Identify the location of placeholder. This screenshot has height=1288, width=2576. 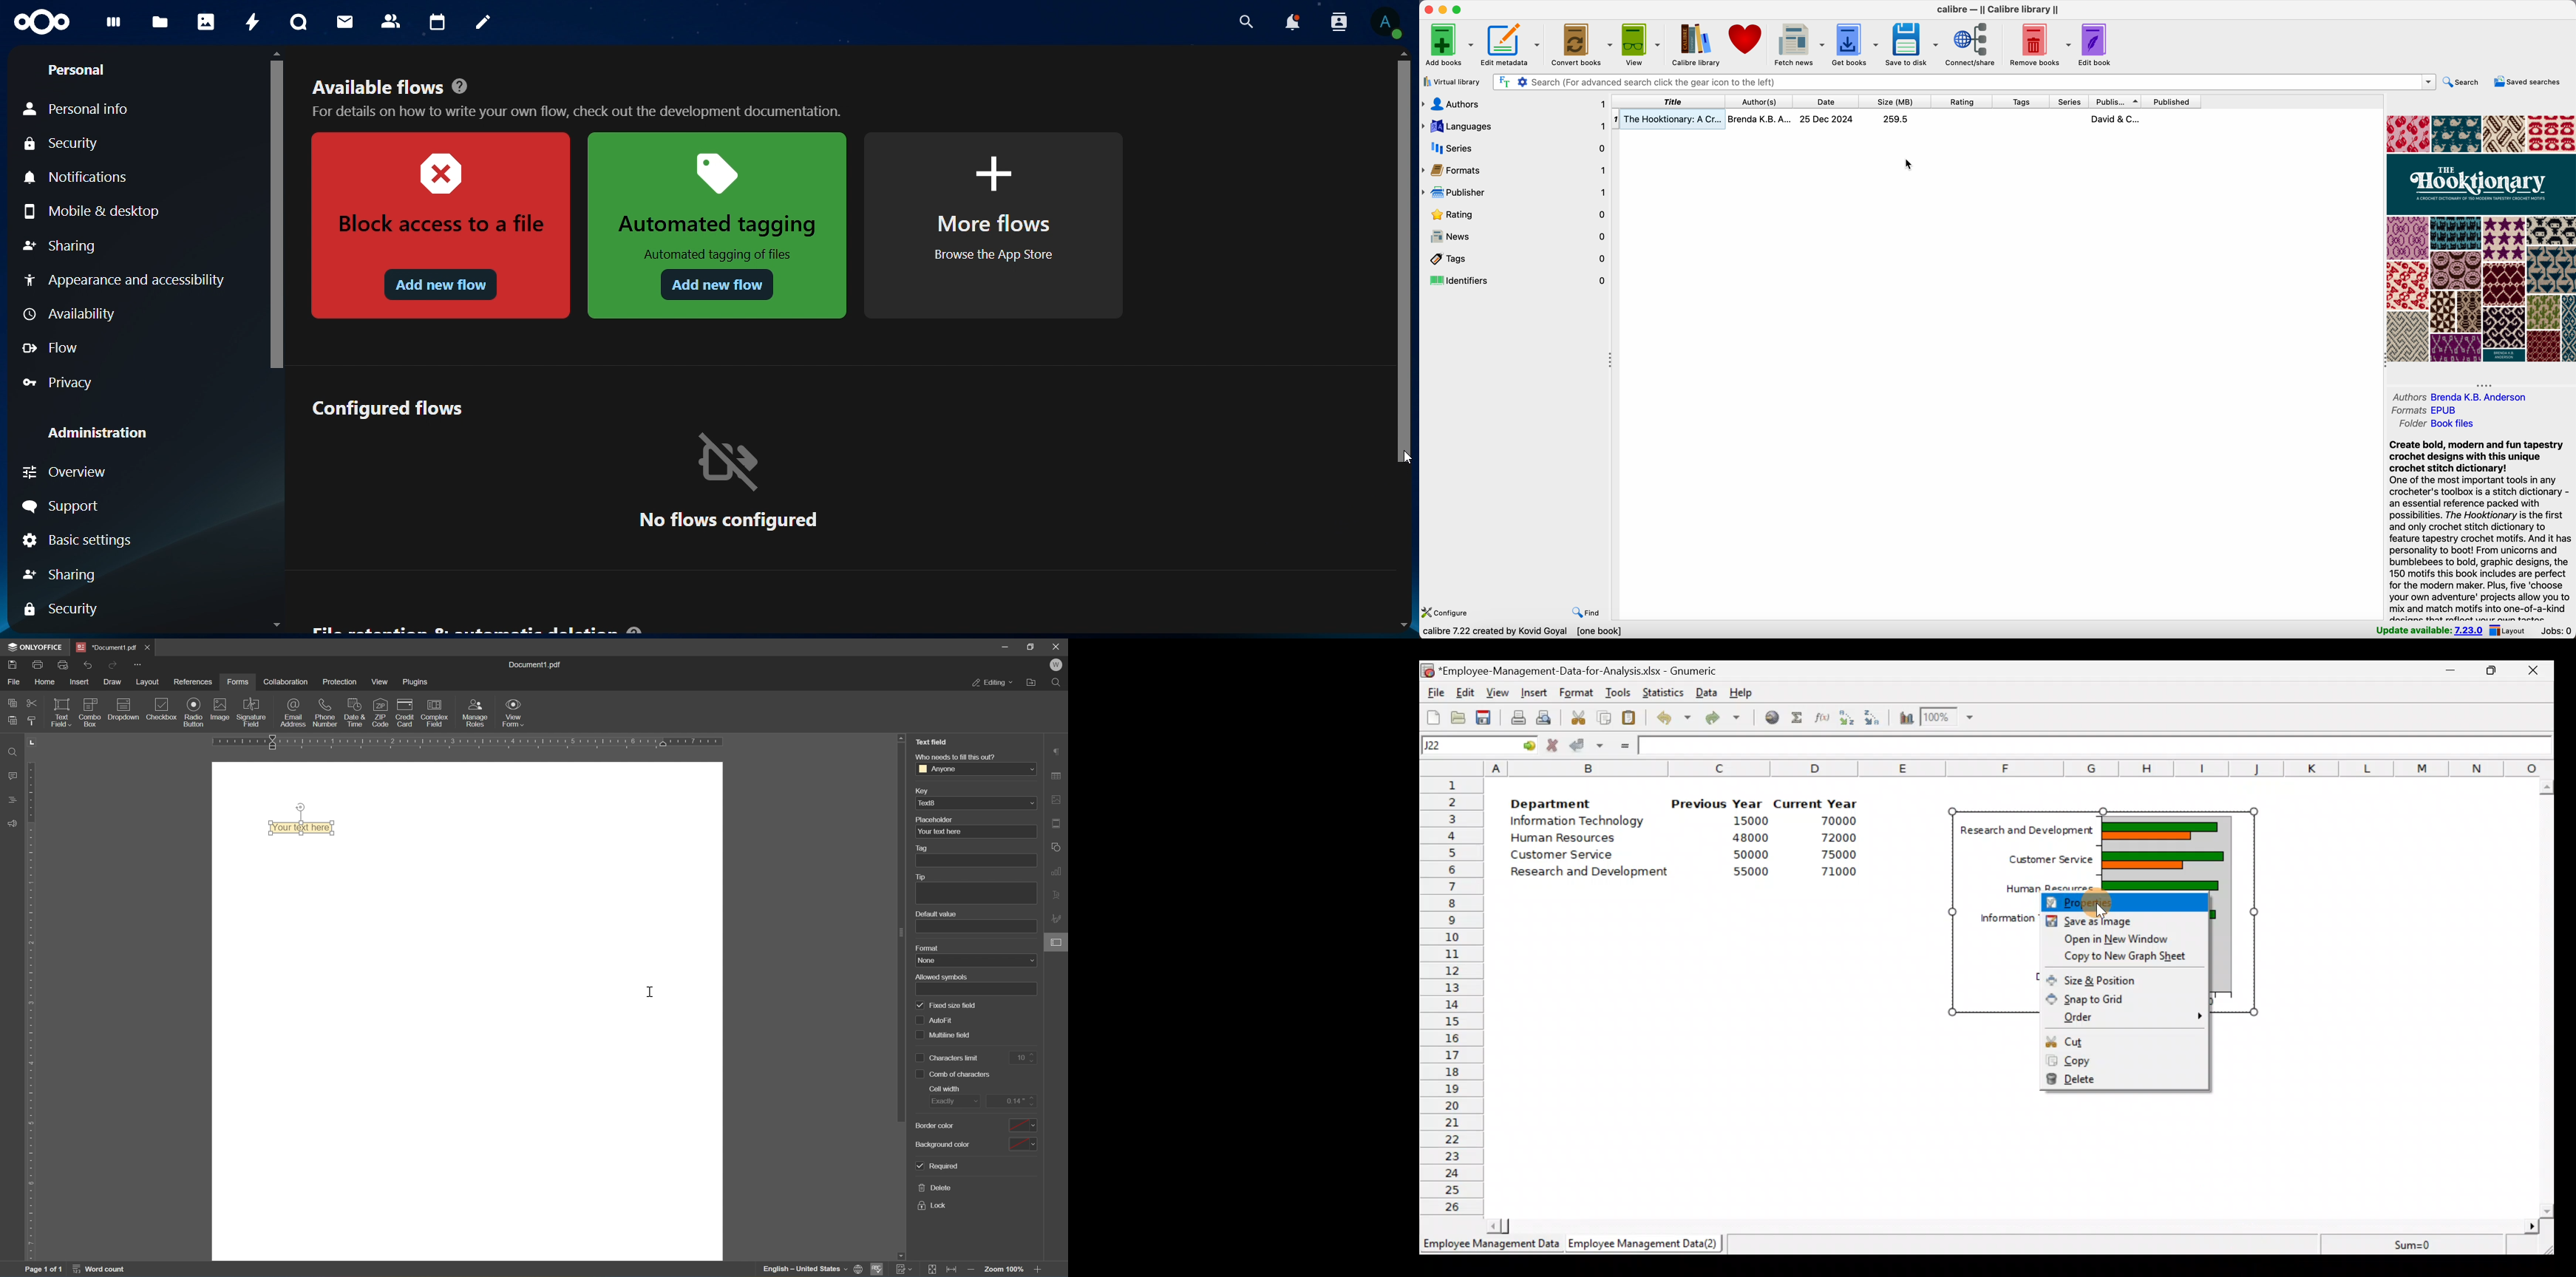
(937, 820).